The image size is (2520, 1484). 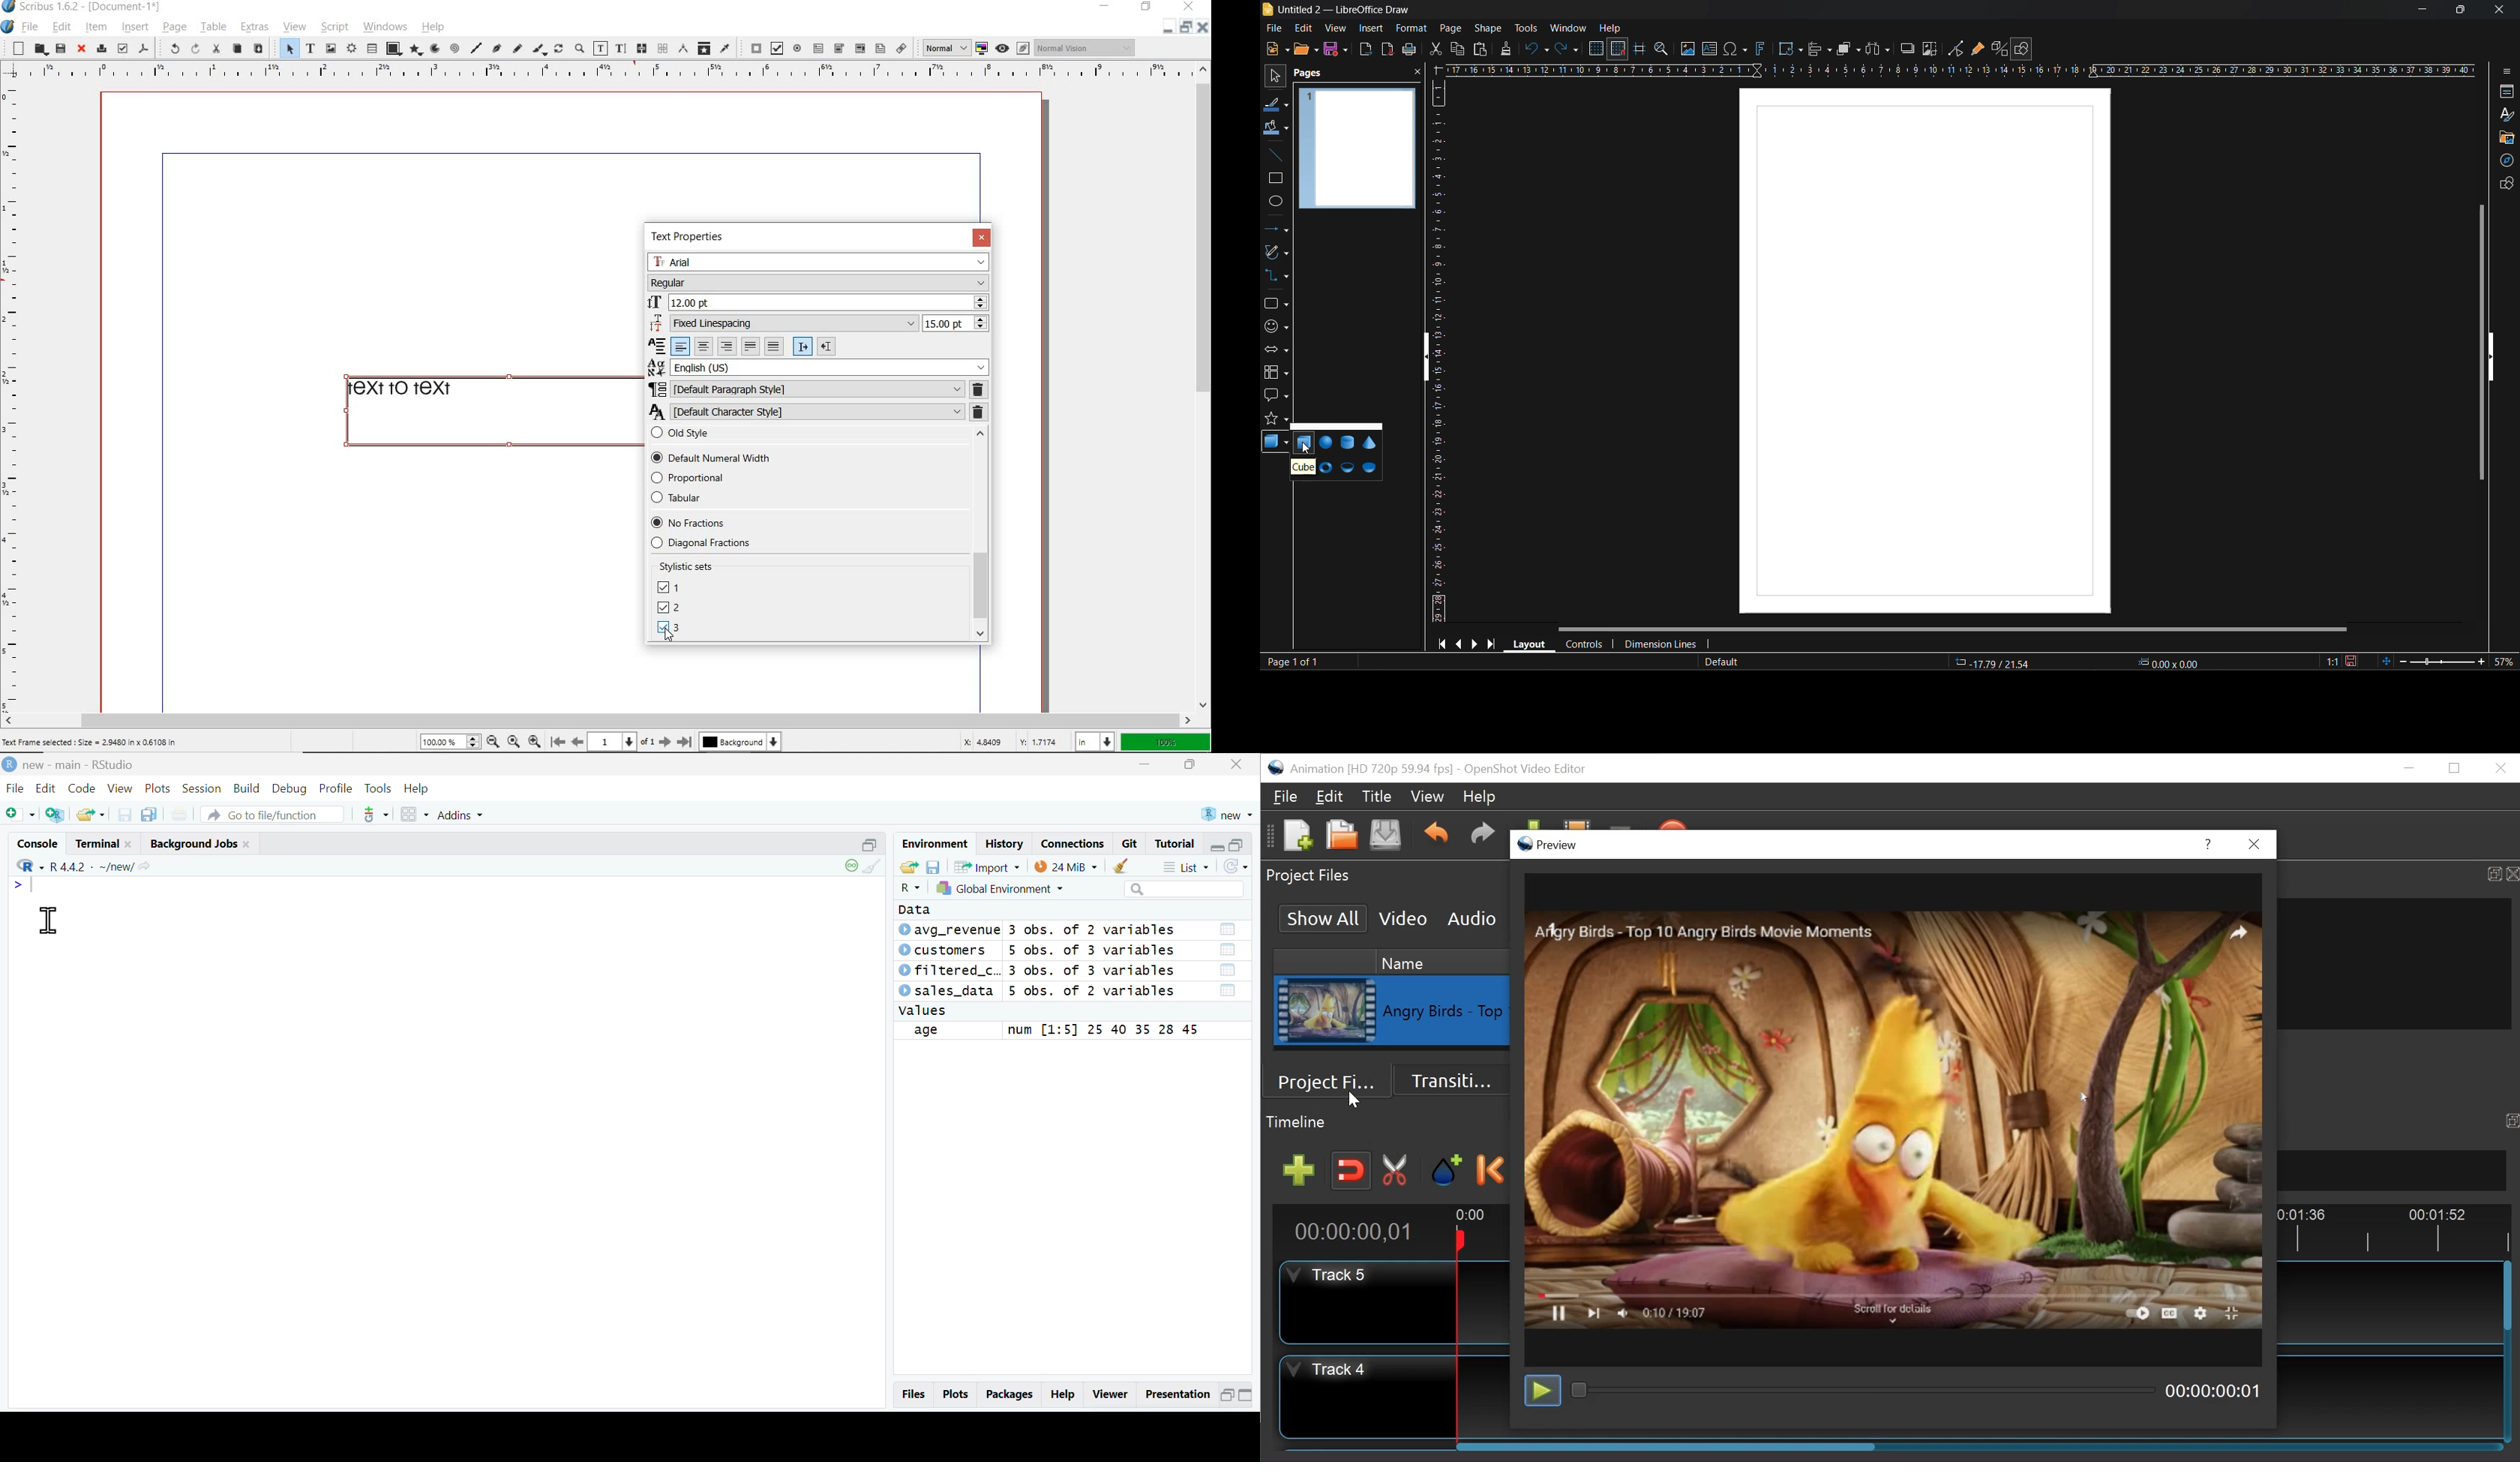 I want to click on rectangle, so click(x=1276, y=179).